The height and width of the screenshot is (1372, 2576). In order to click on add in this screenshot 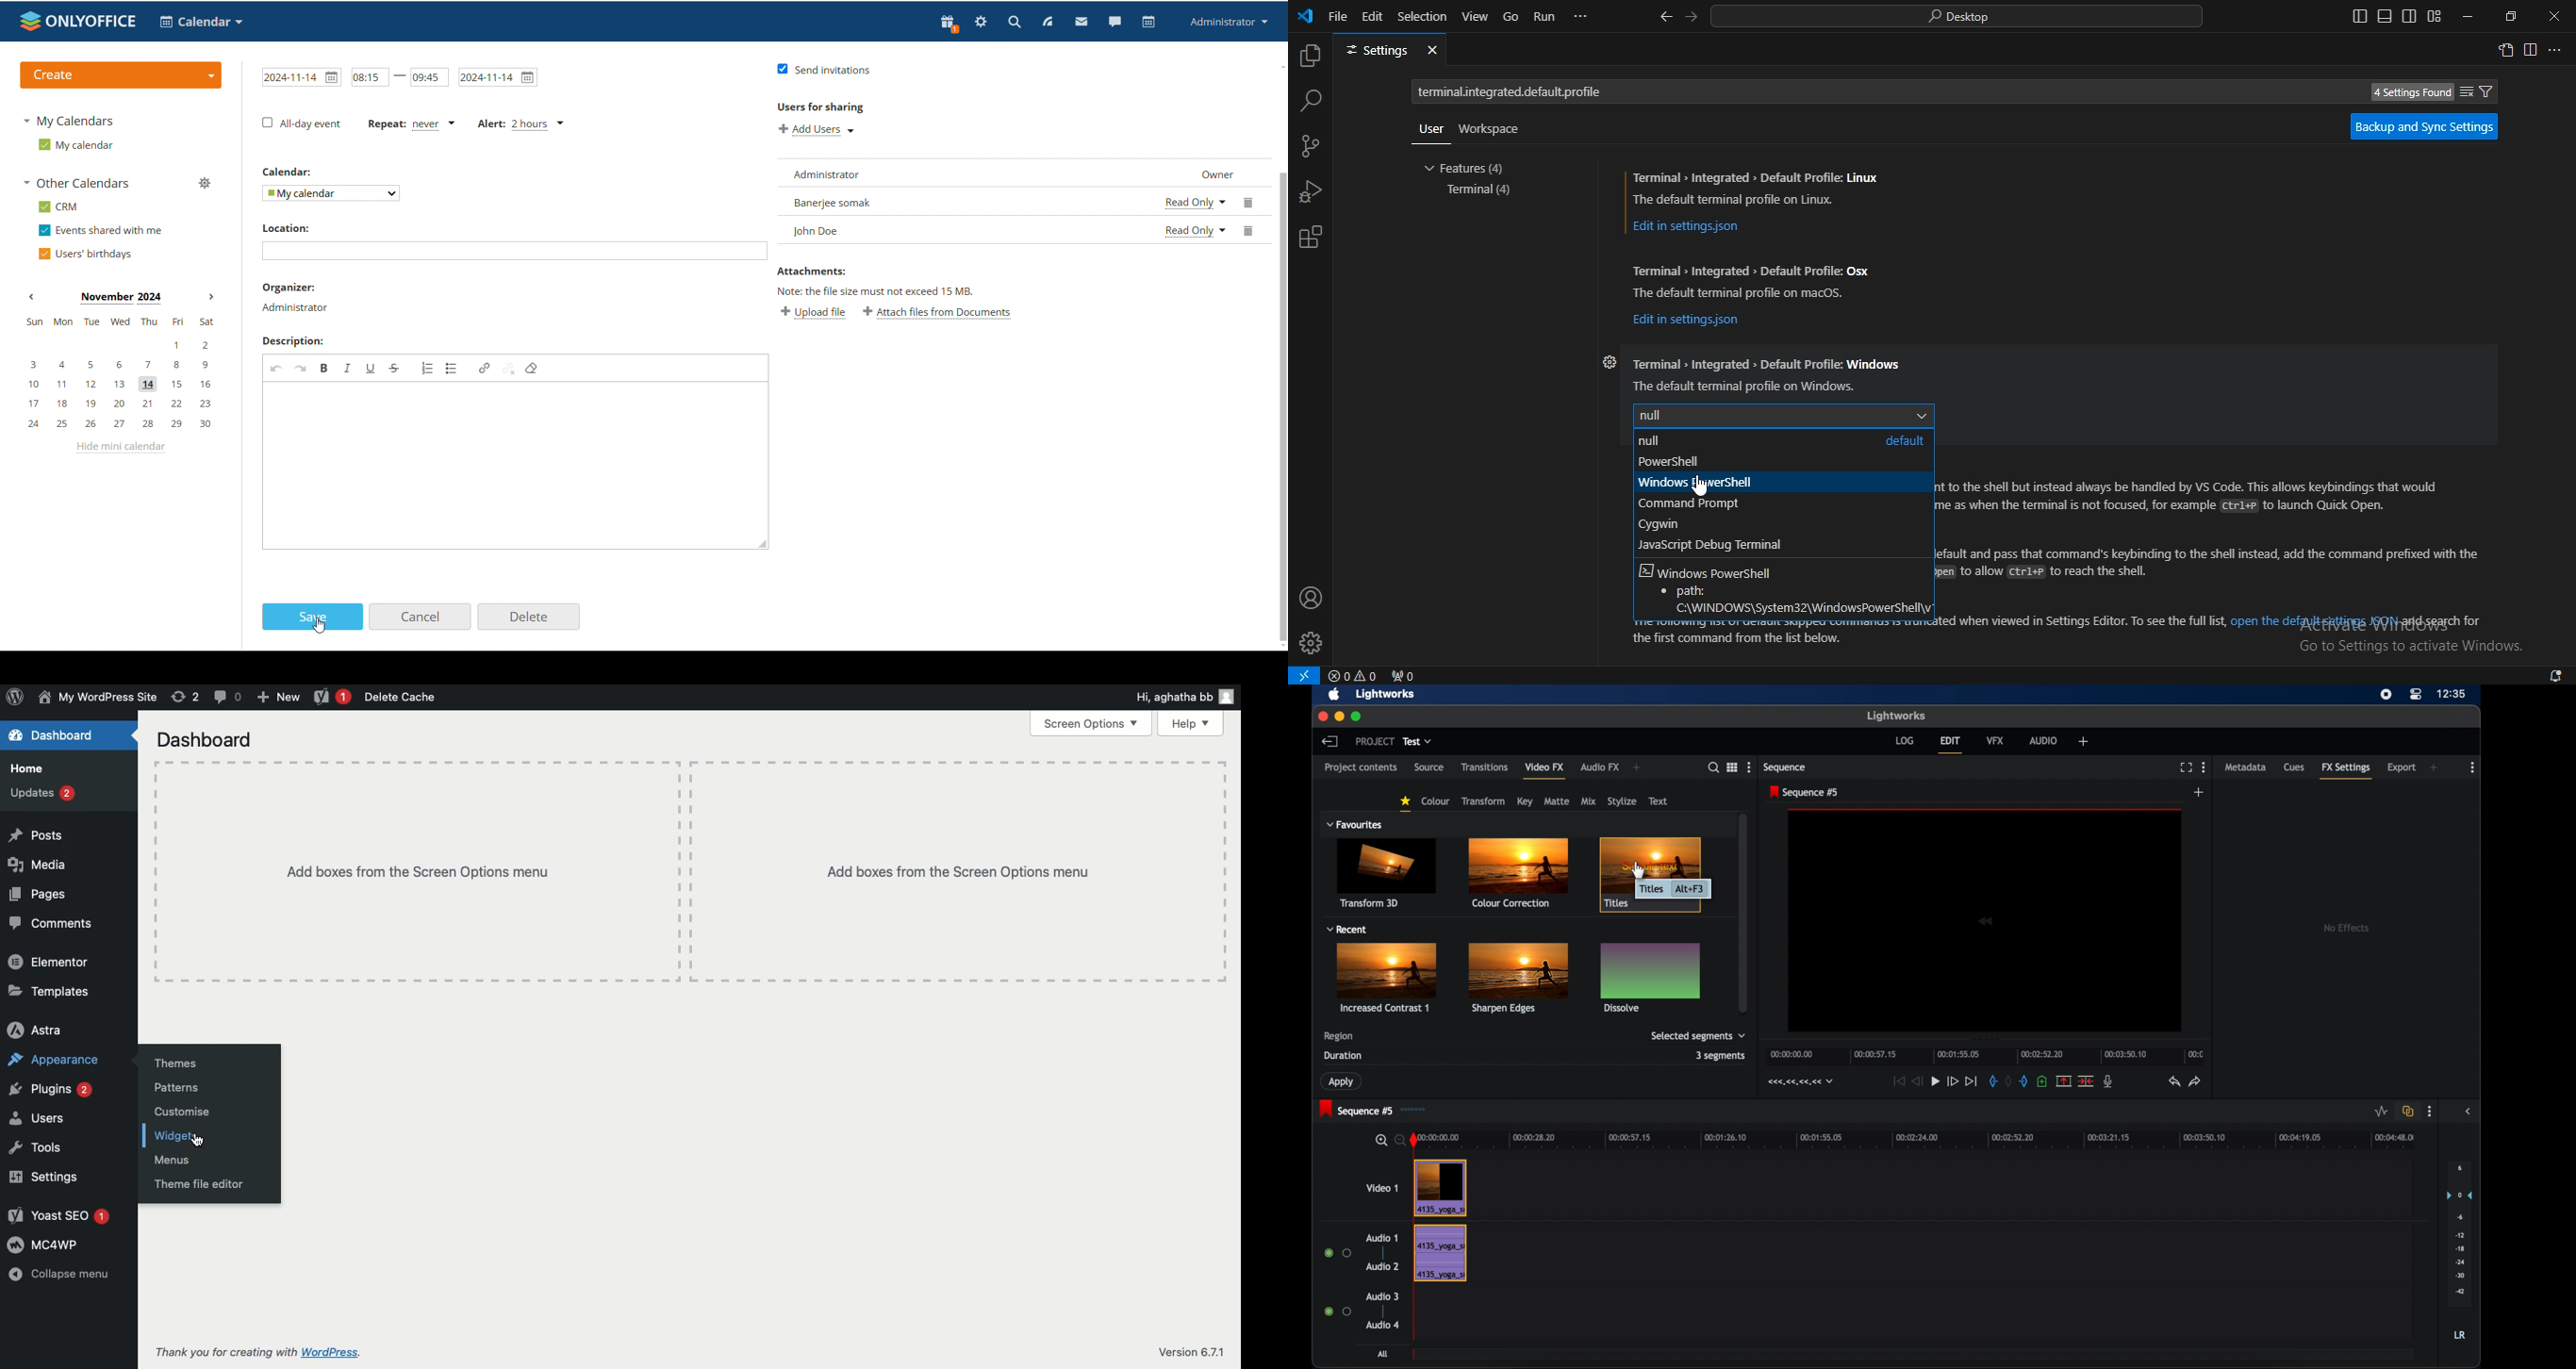, I will do `click(2435, 767)`.